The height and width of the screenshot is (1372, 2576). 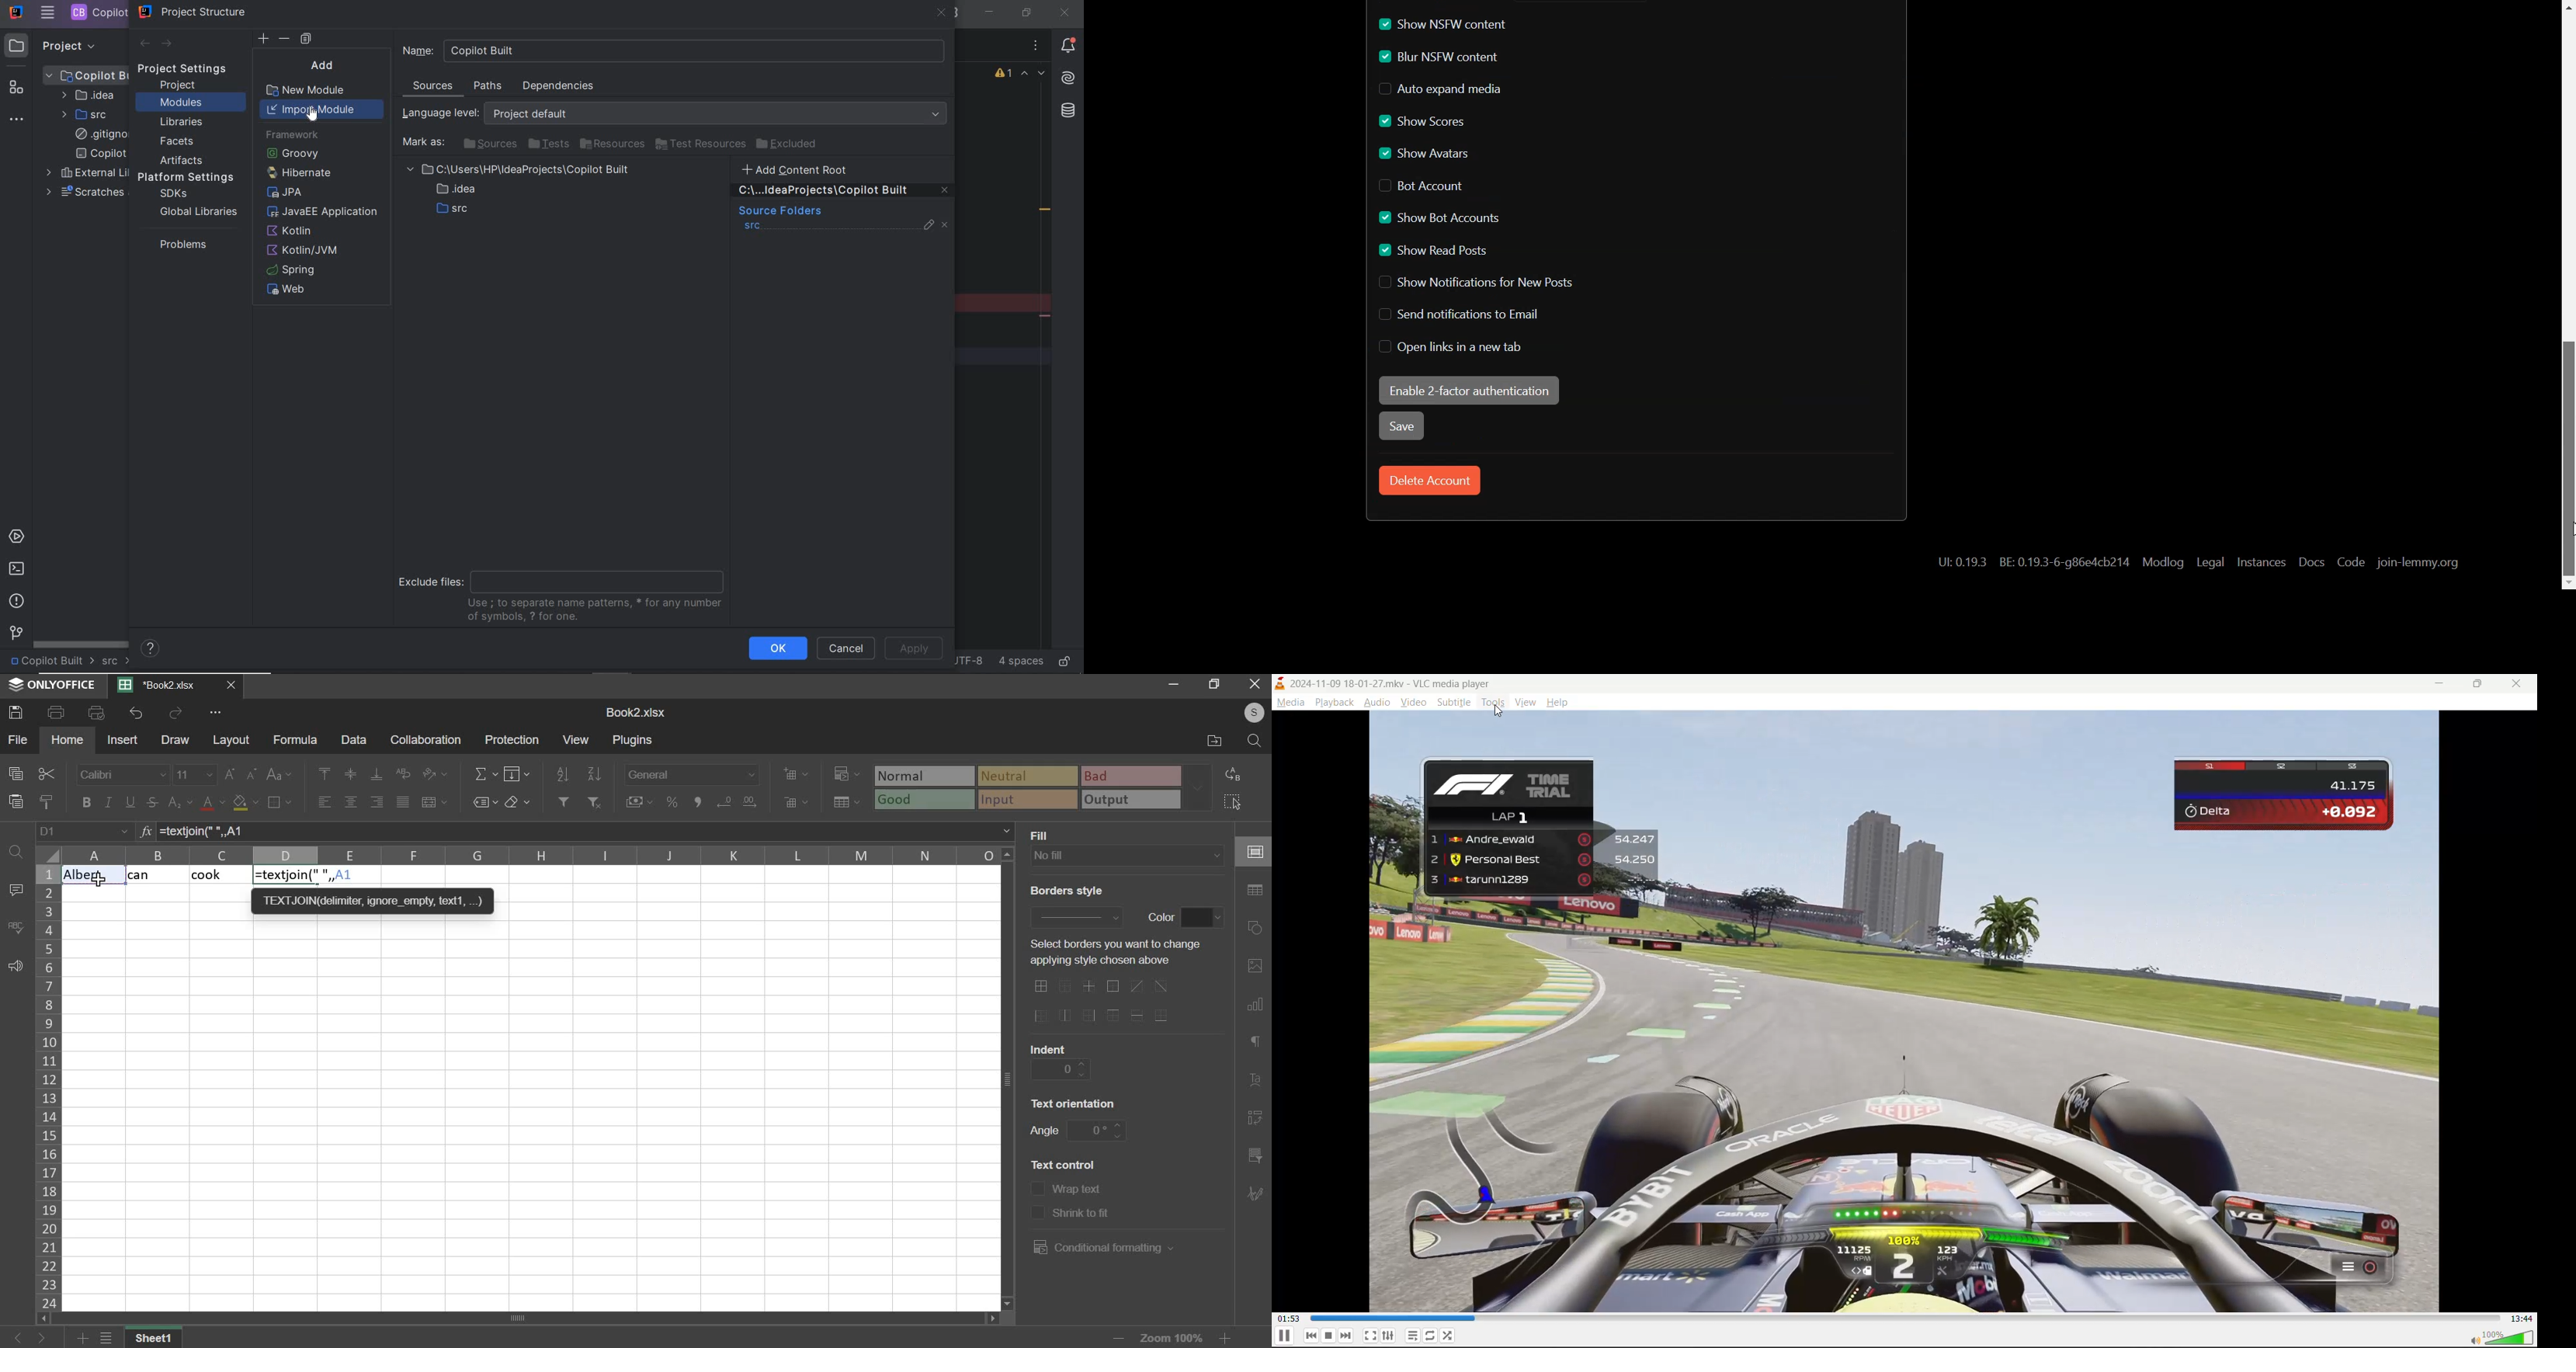 What do you see at coordinates (1253, 852) in the screenshot?
I see `cell` at bounding box center [1253, 852].